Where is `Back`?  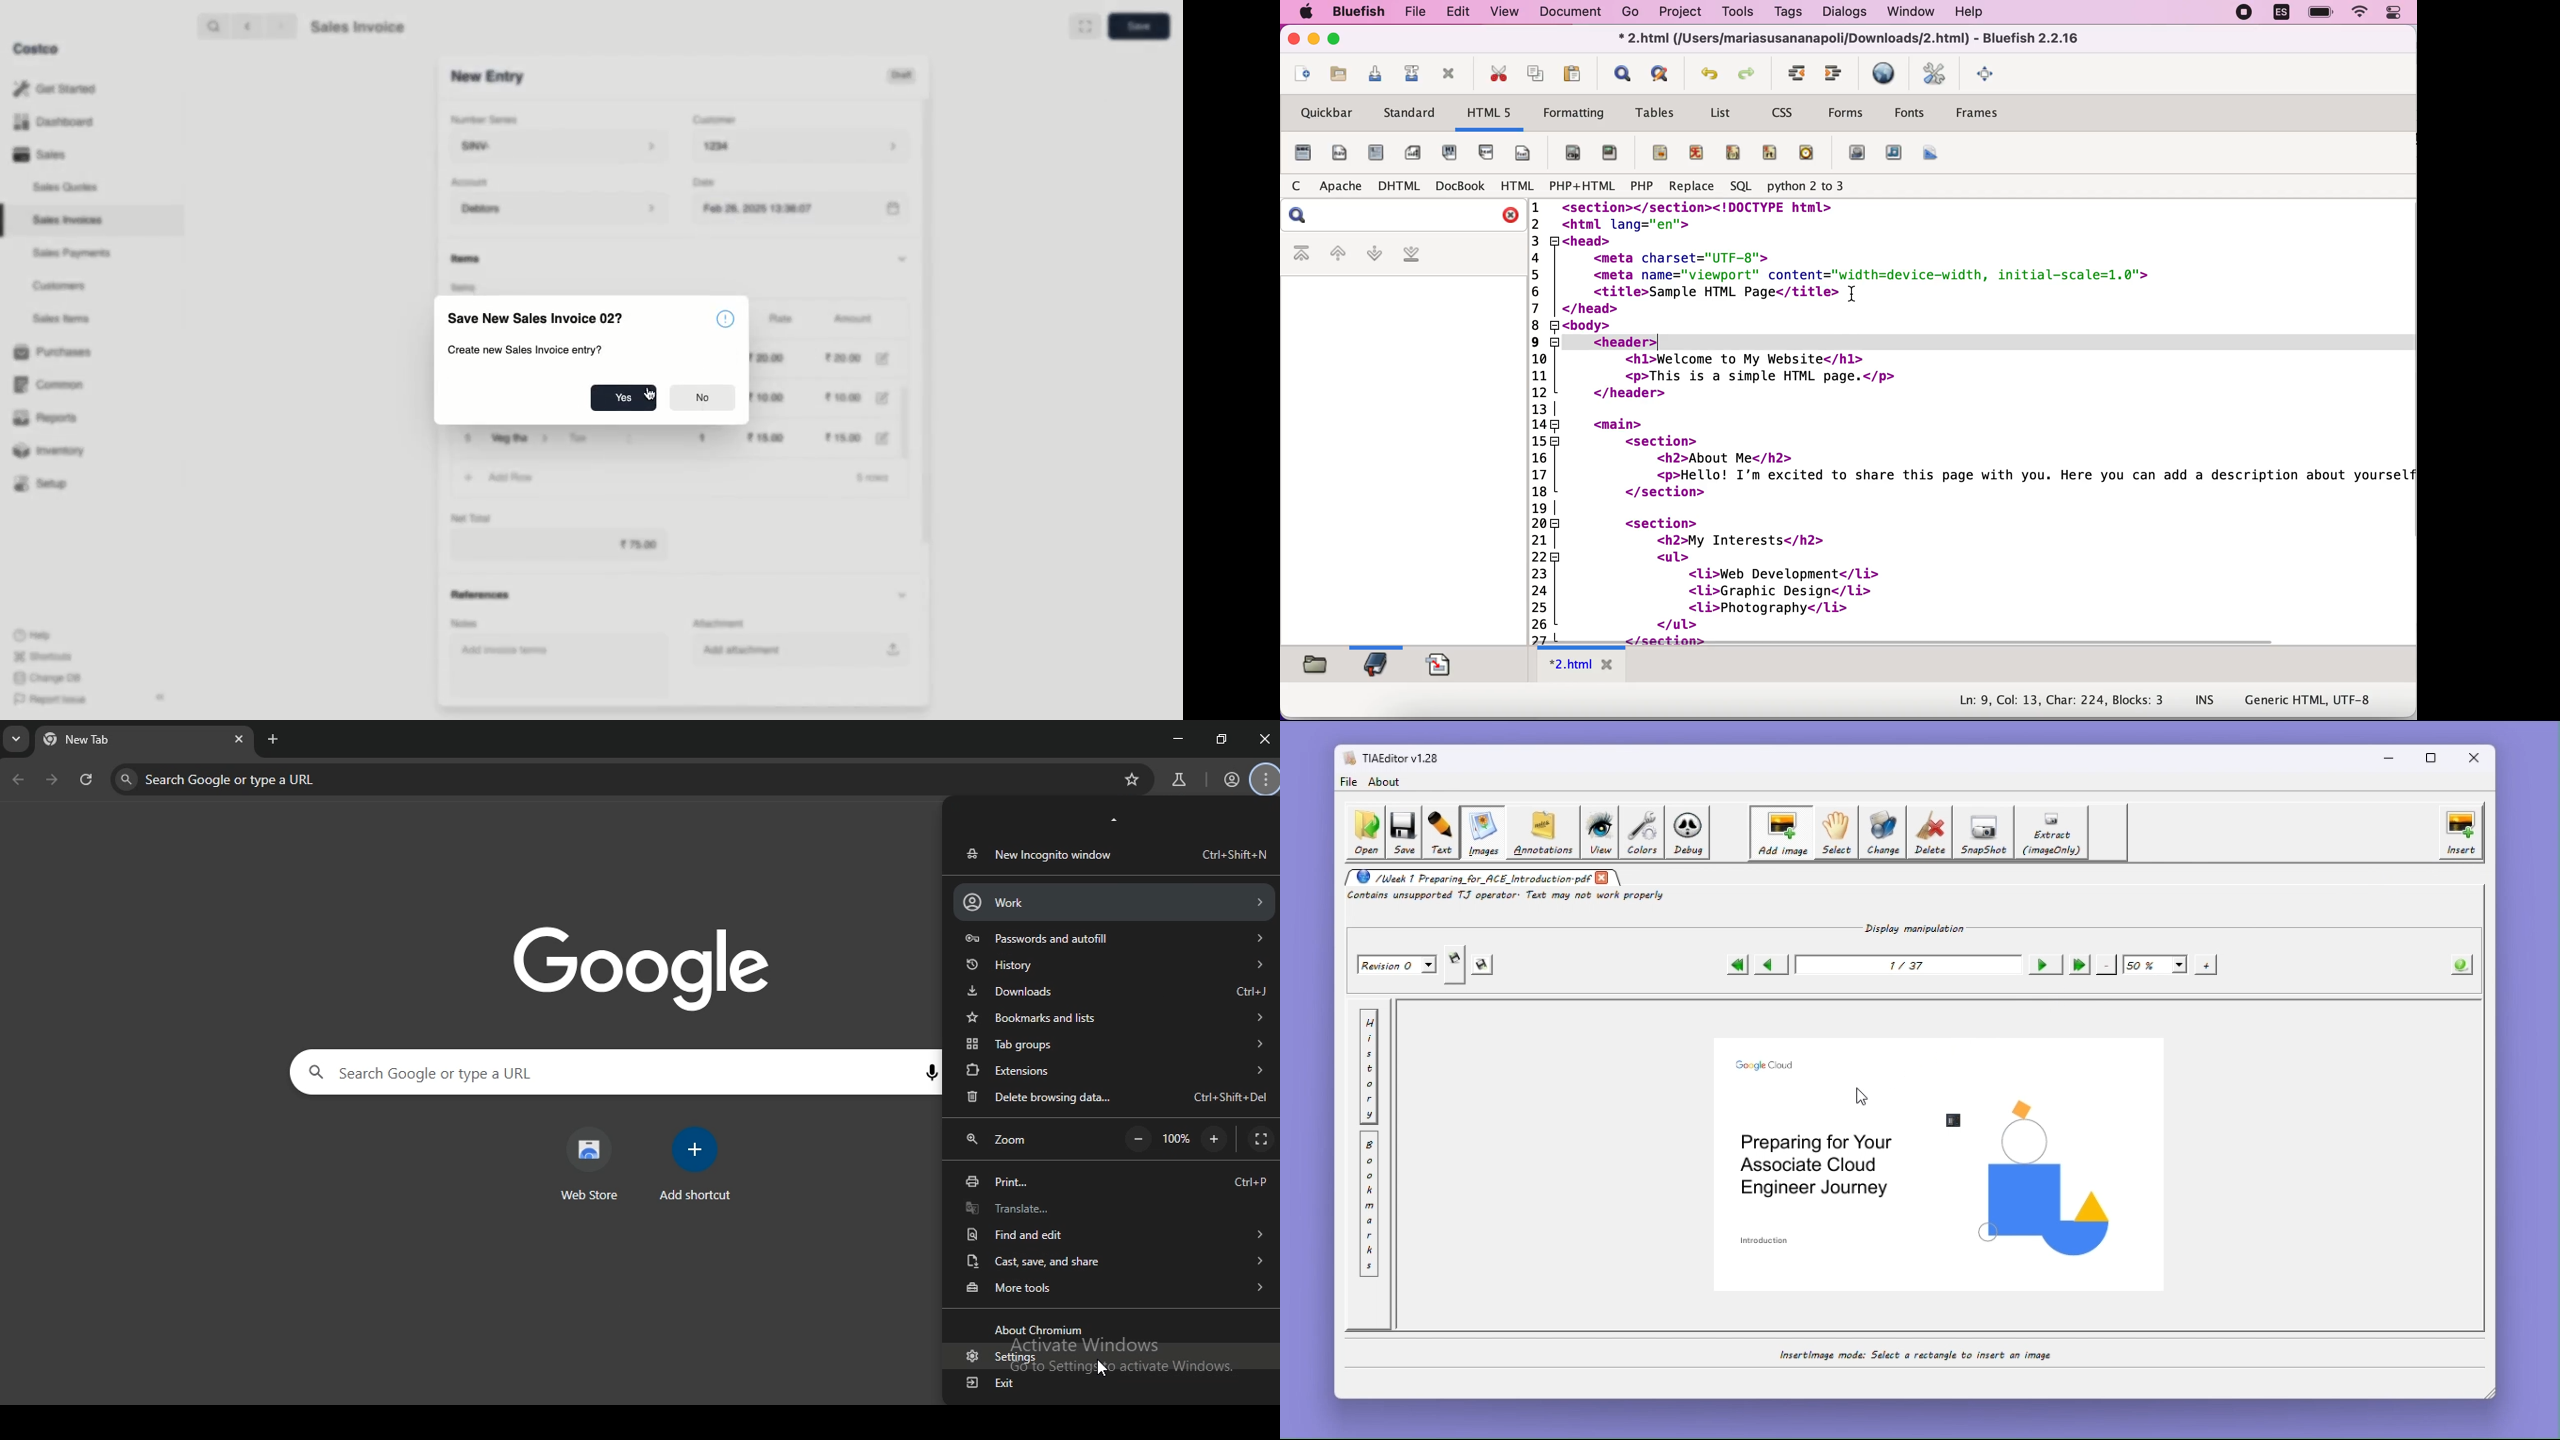 Back is located at coordinates (246, 26).